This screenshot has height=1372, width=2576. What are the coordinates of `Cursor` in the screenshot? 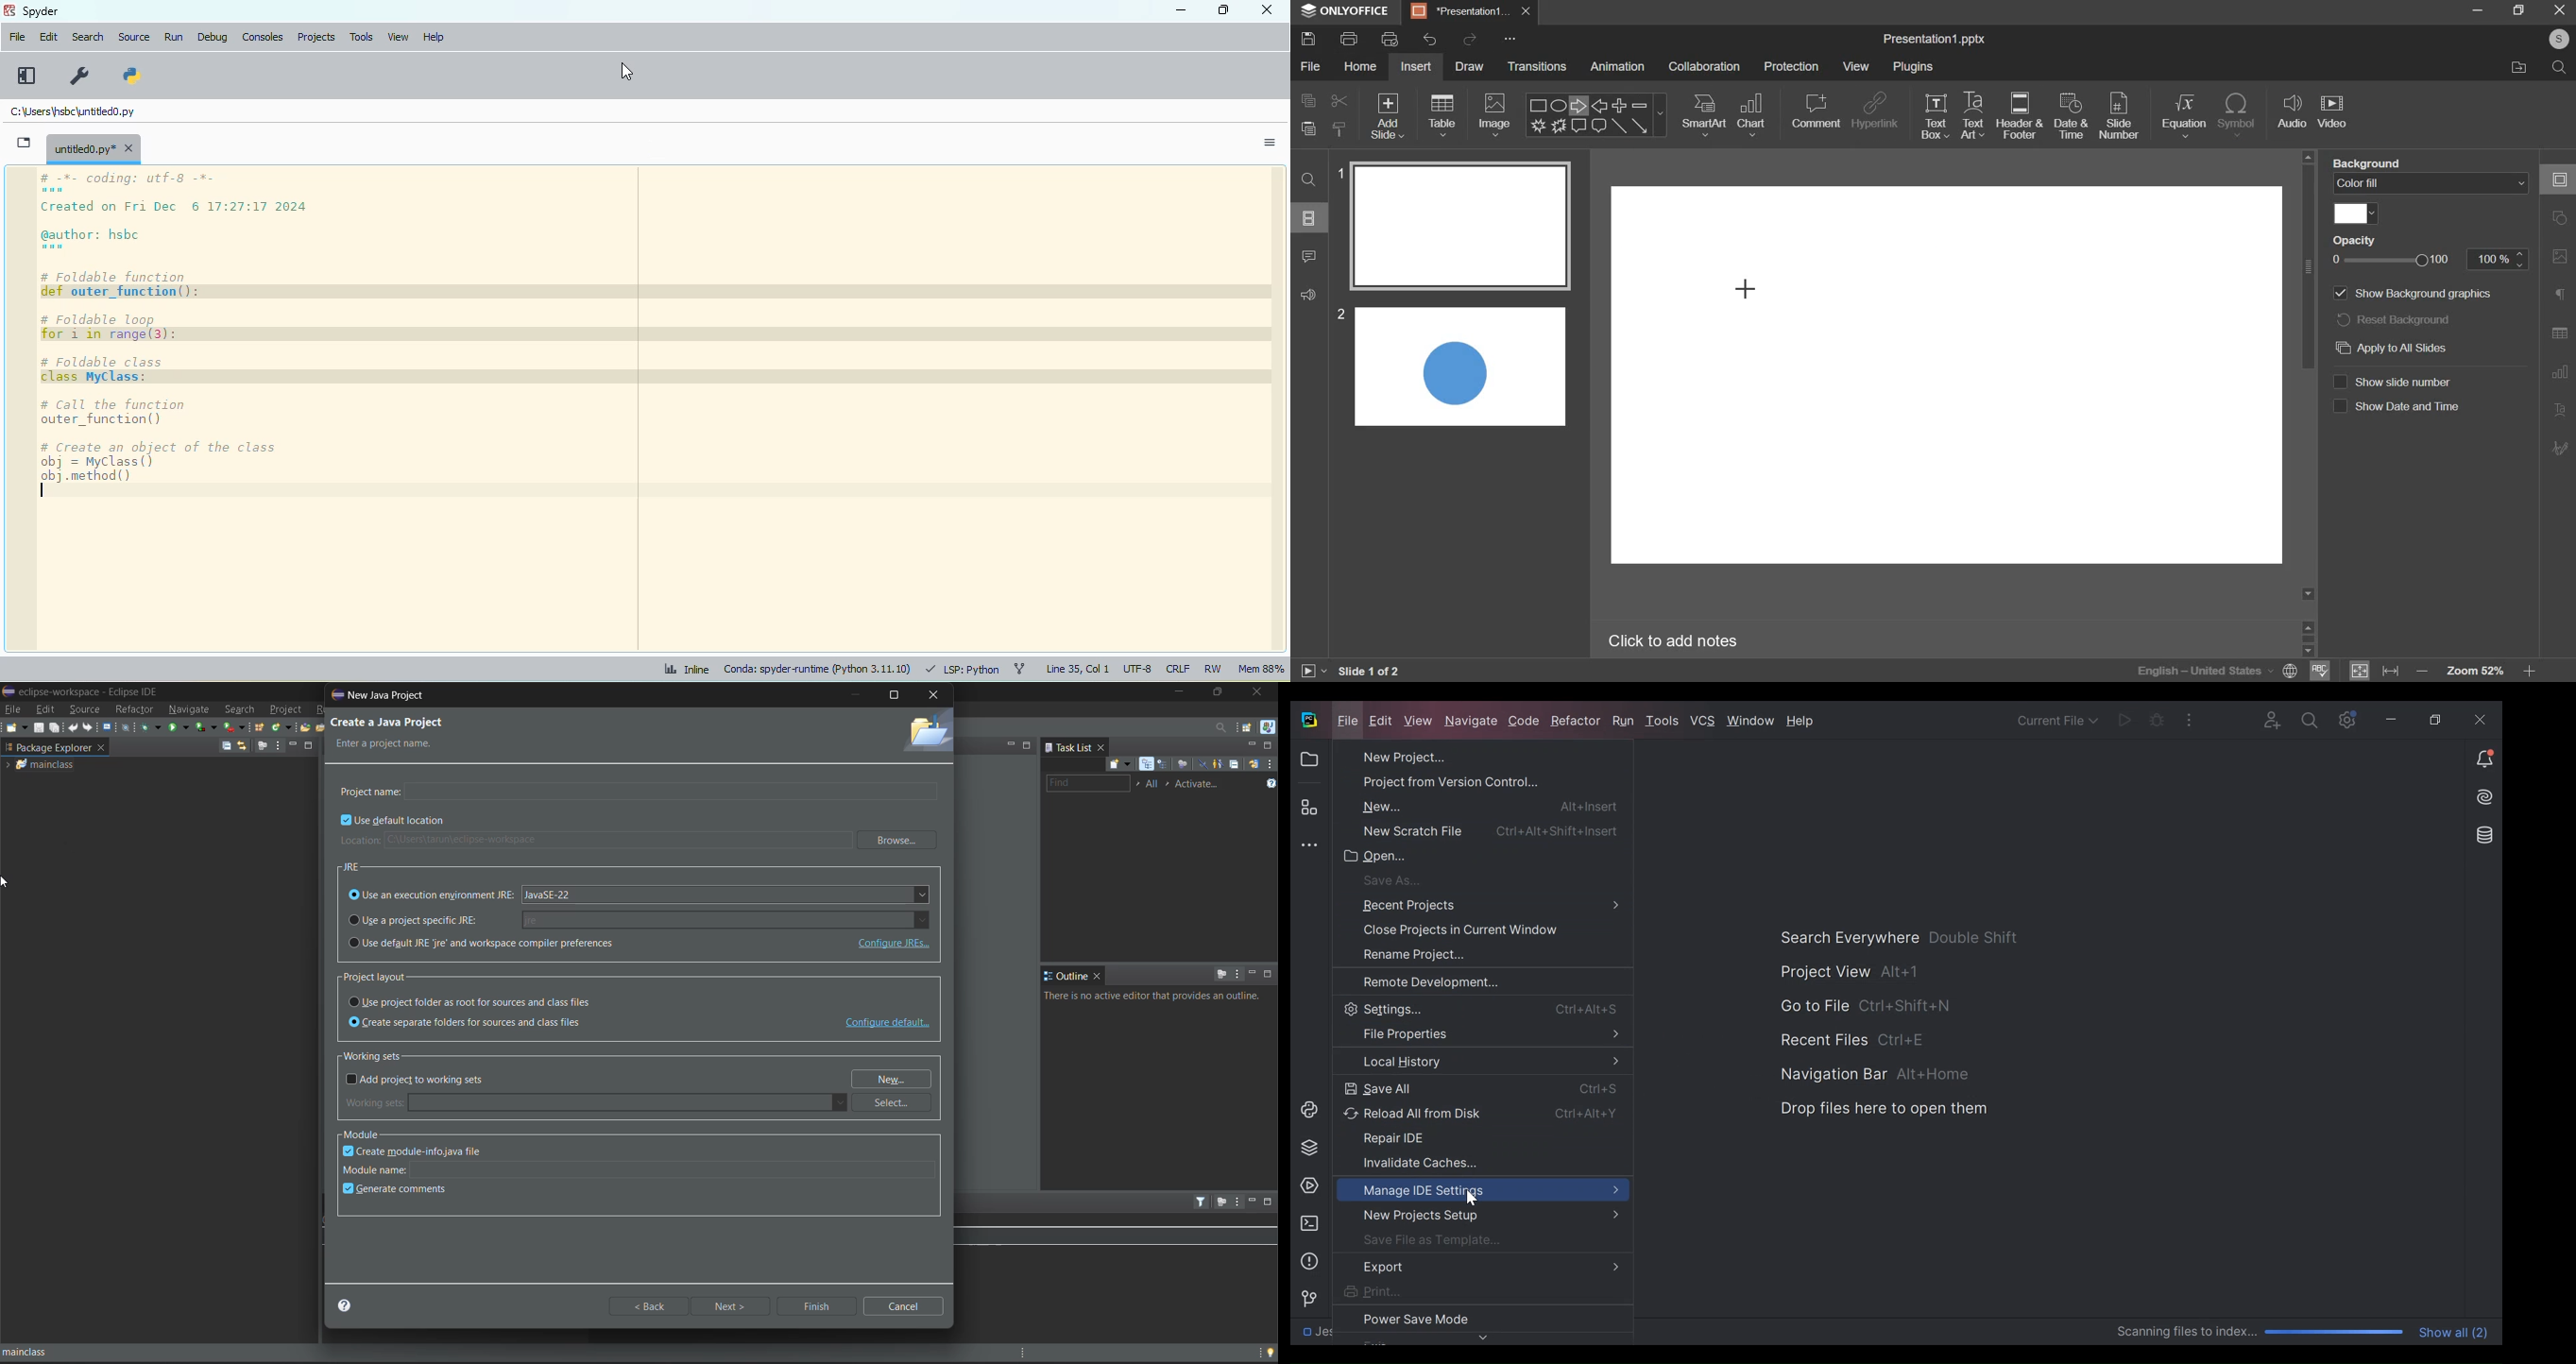 It's located at (1749, 293).